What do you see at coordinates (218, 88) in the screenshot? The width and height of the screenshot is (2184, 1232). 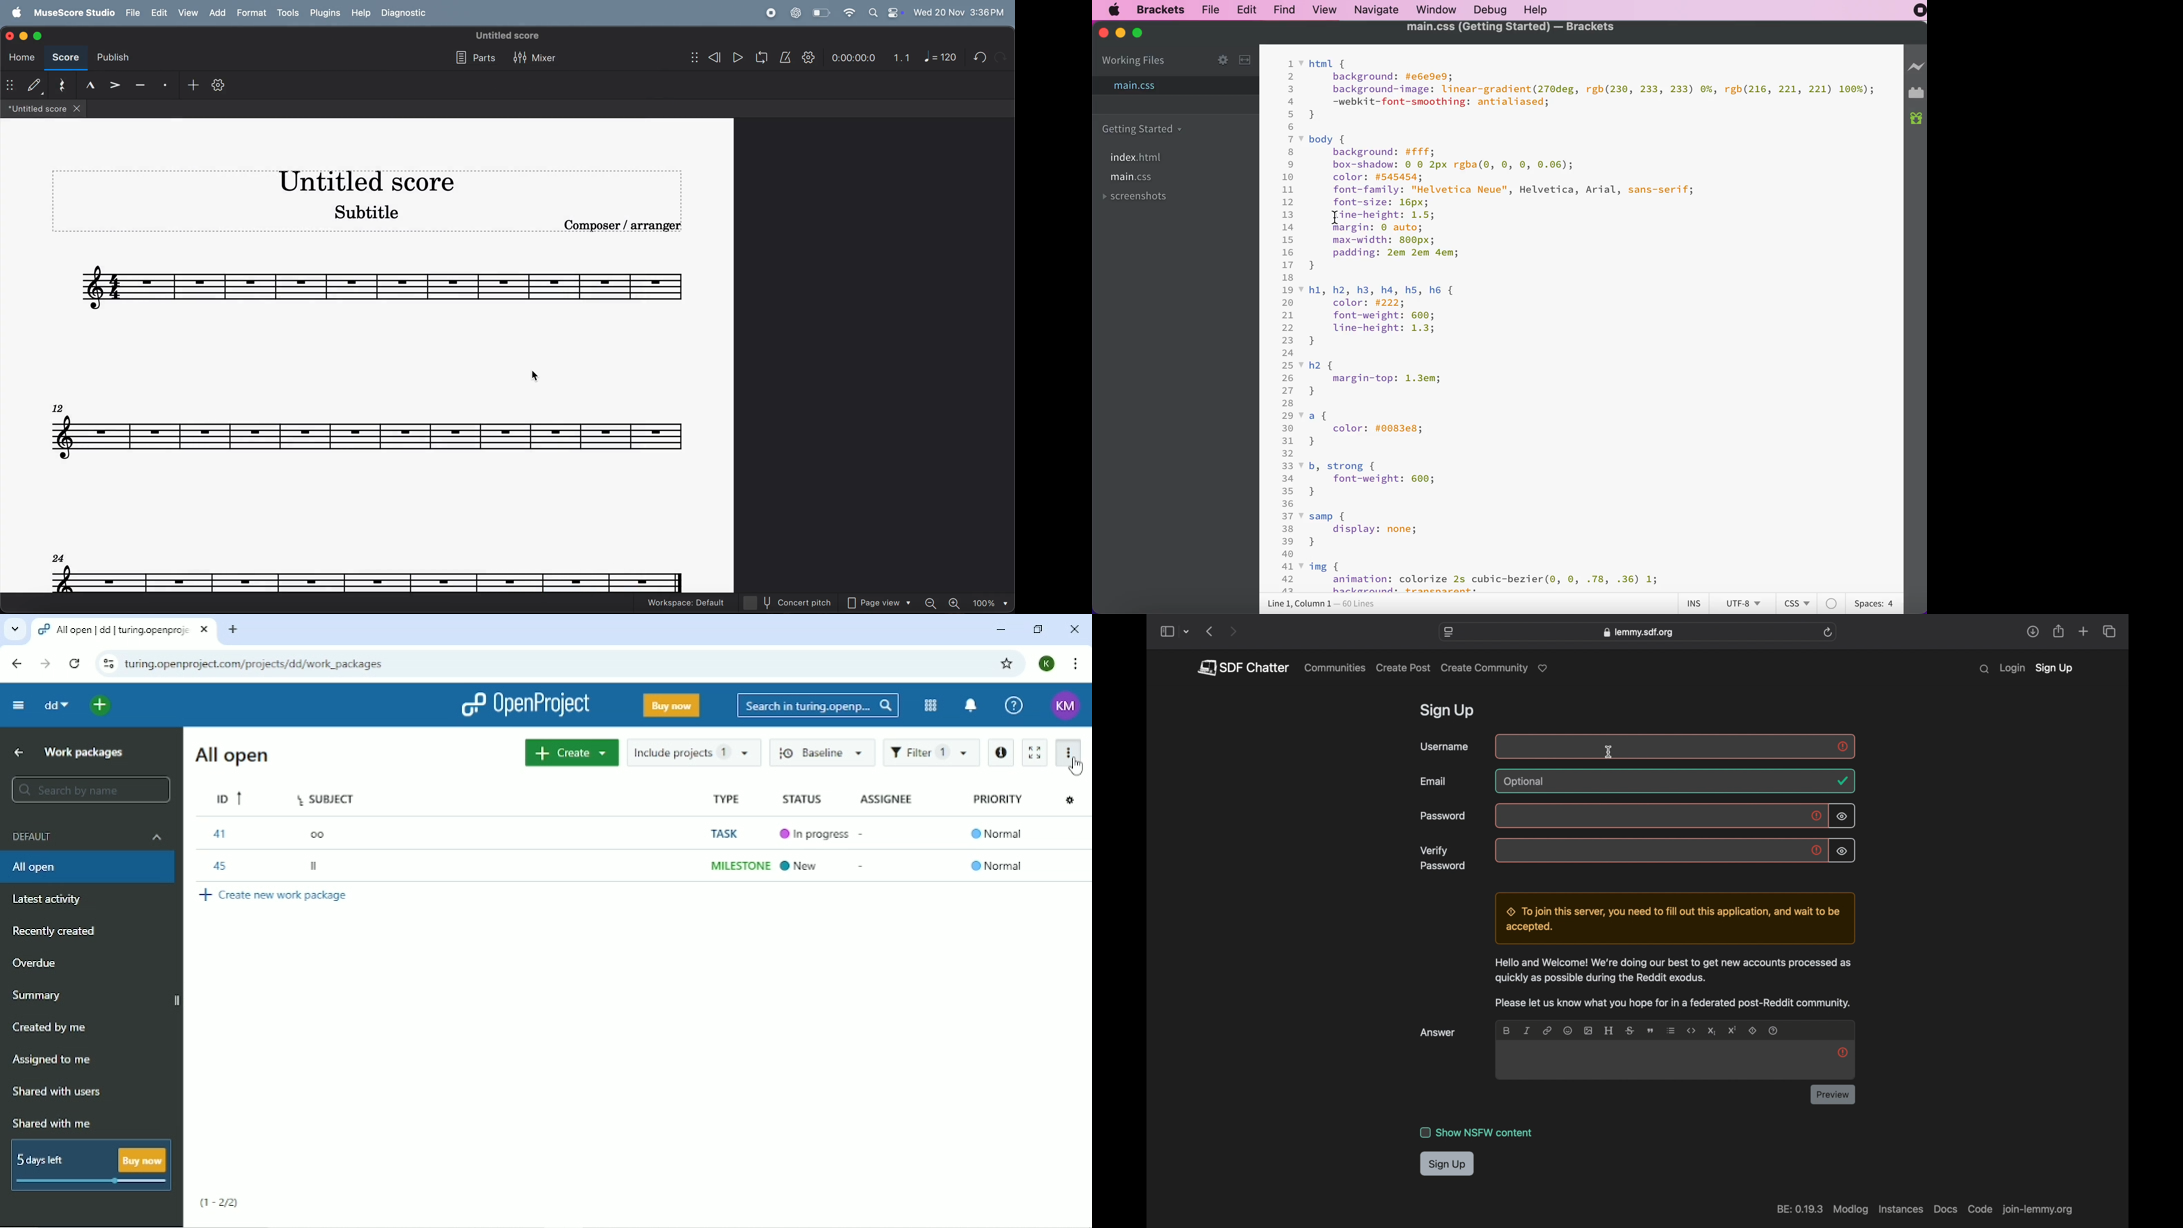 I see `settings` at bounding box center [218, 88].